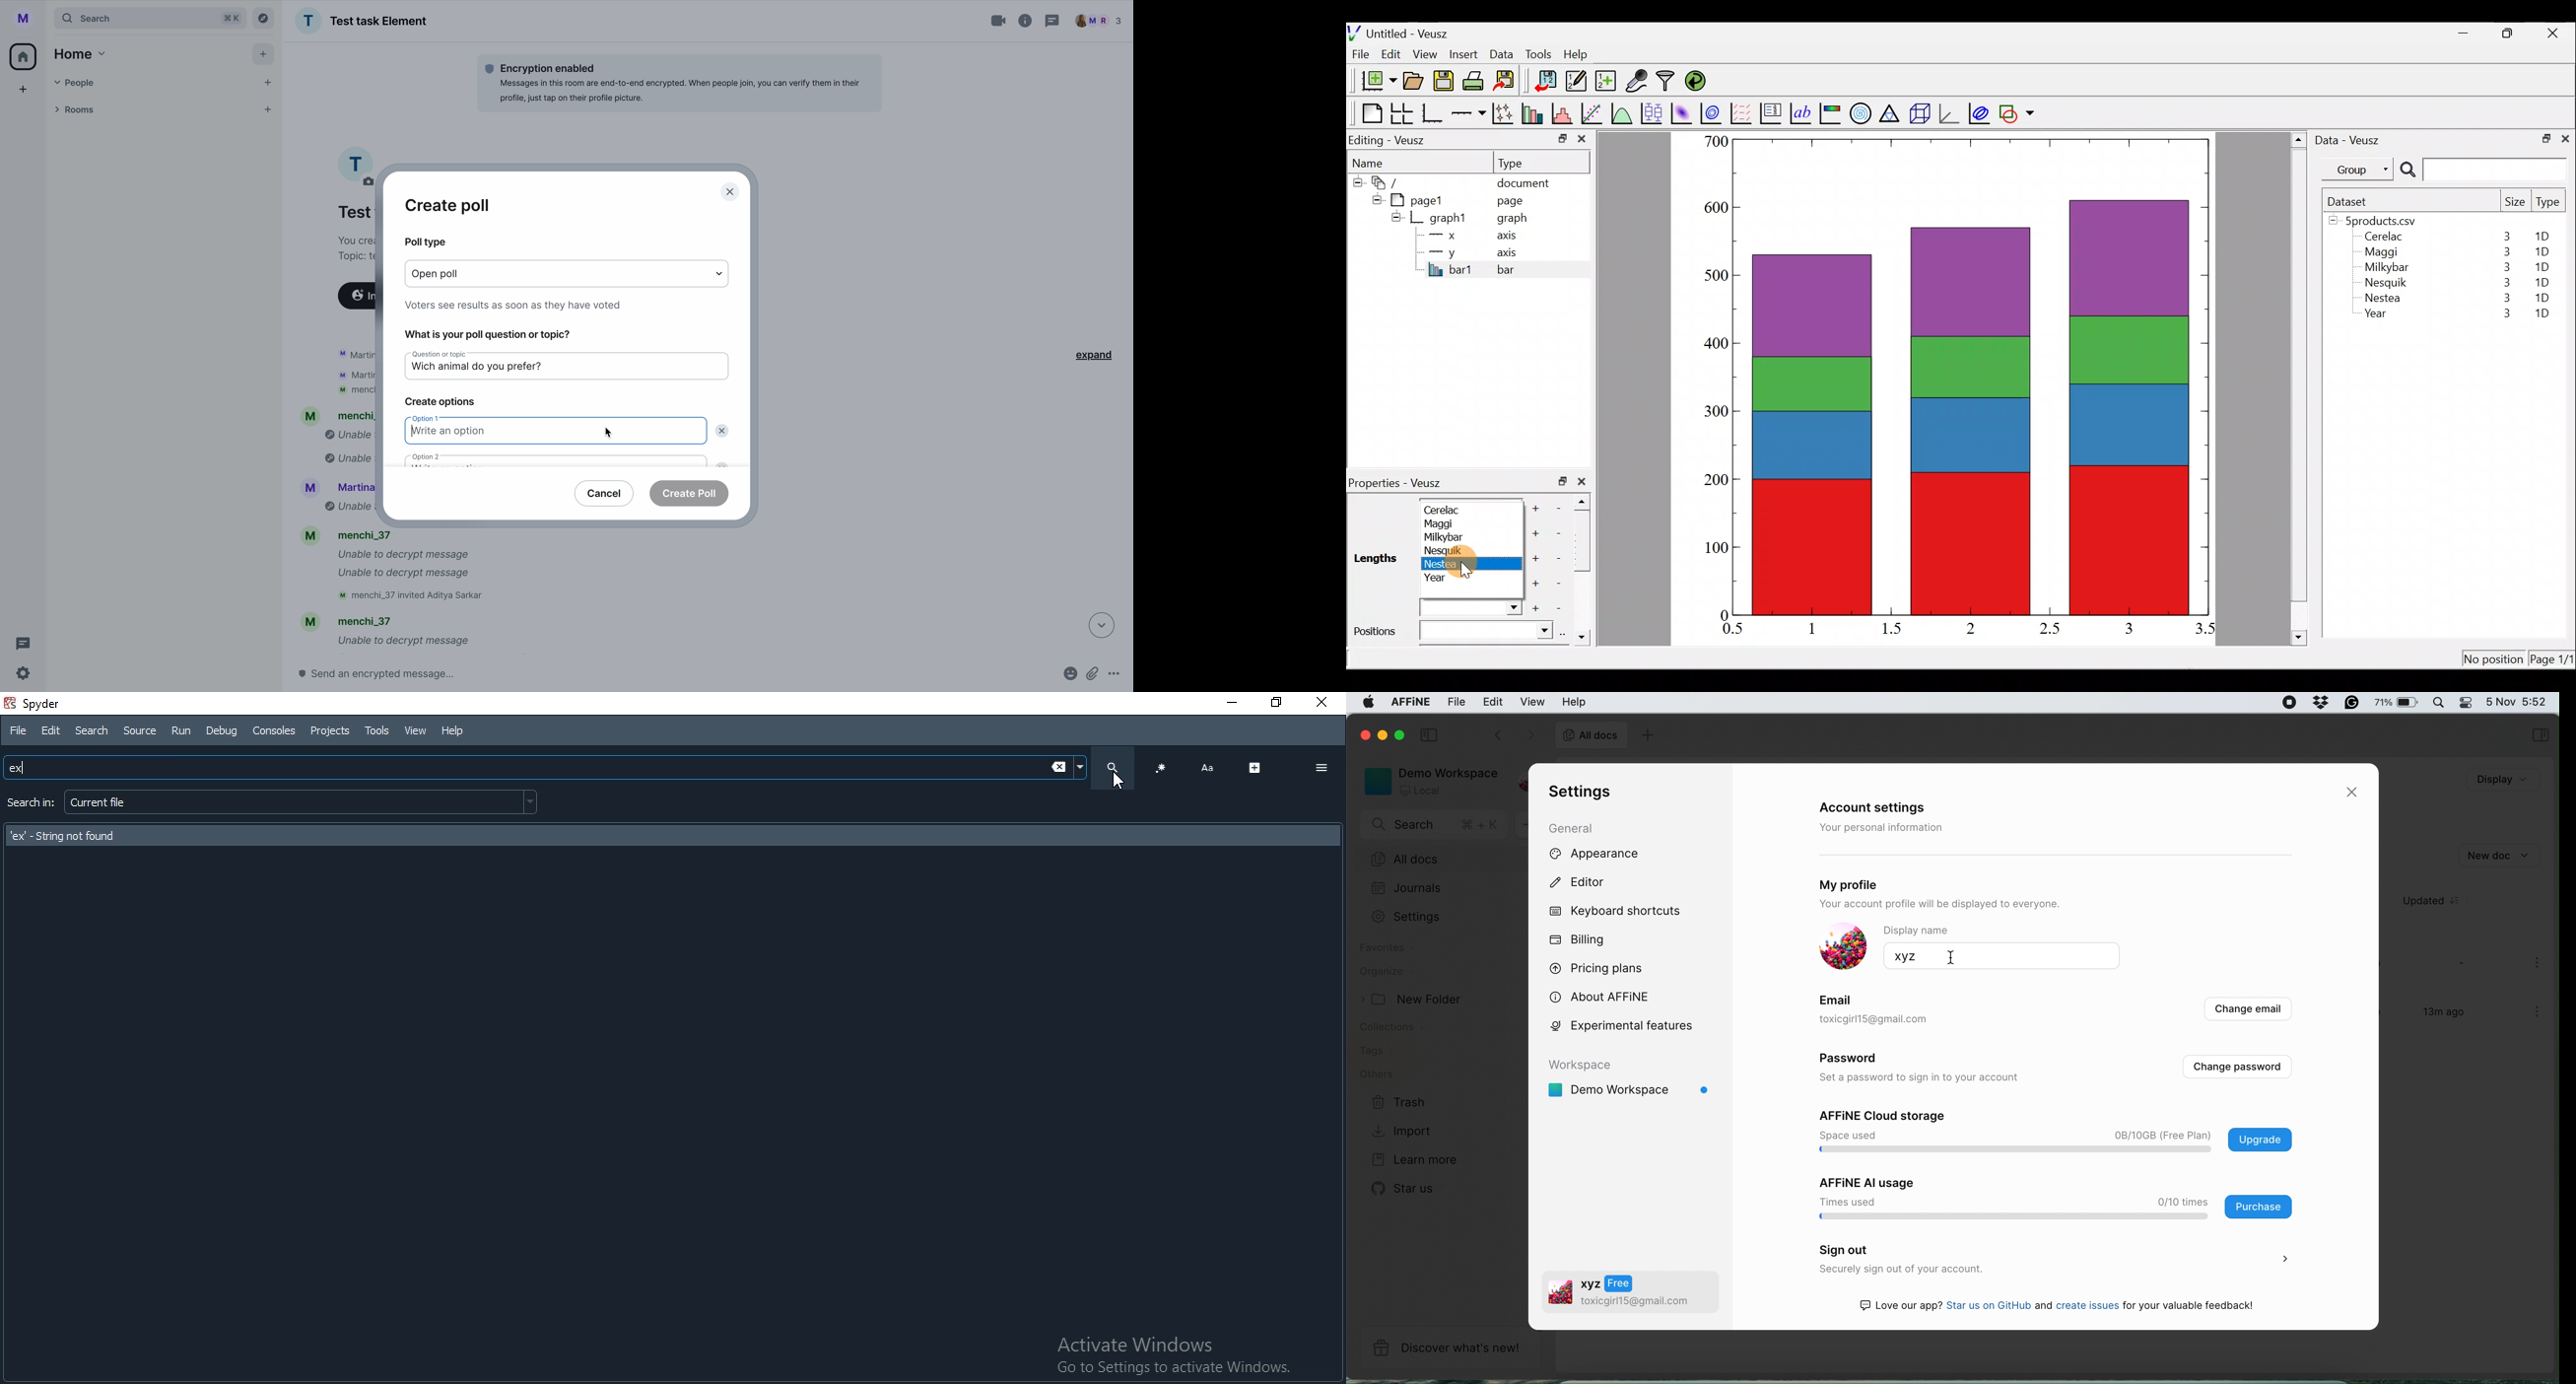 The width and height of the screenshot is (2576, 1400). What do you see at coordinates (2128, 628) in the screenshot?
I see `3` at bounding box center [2128, 628].